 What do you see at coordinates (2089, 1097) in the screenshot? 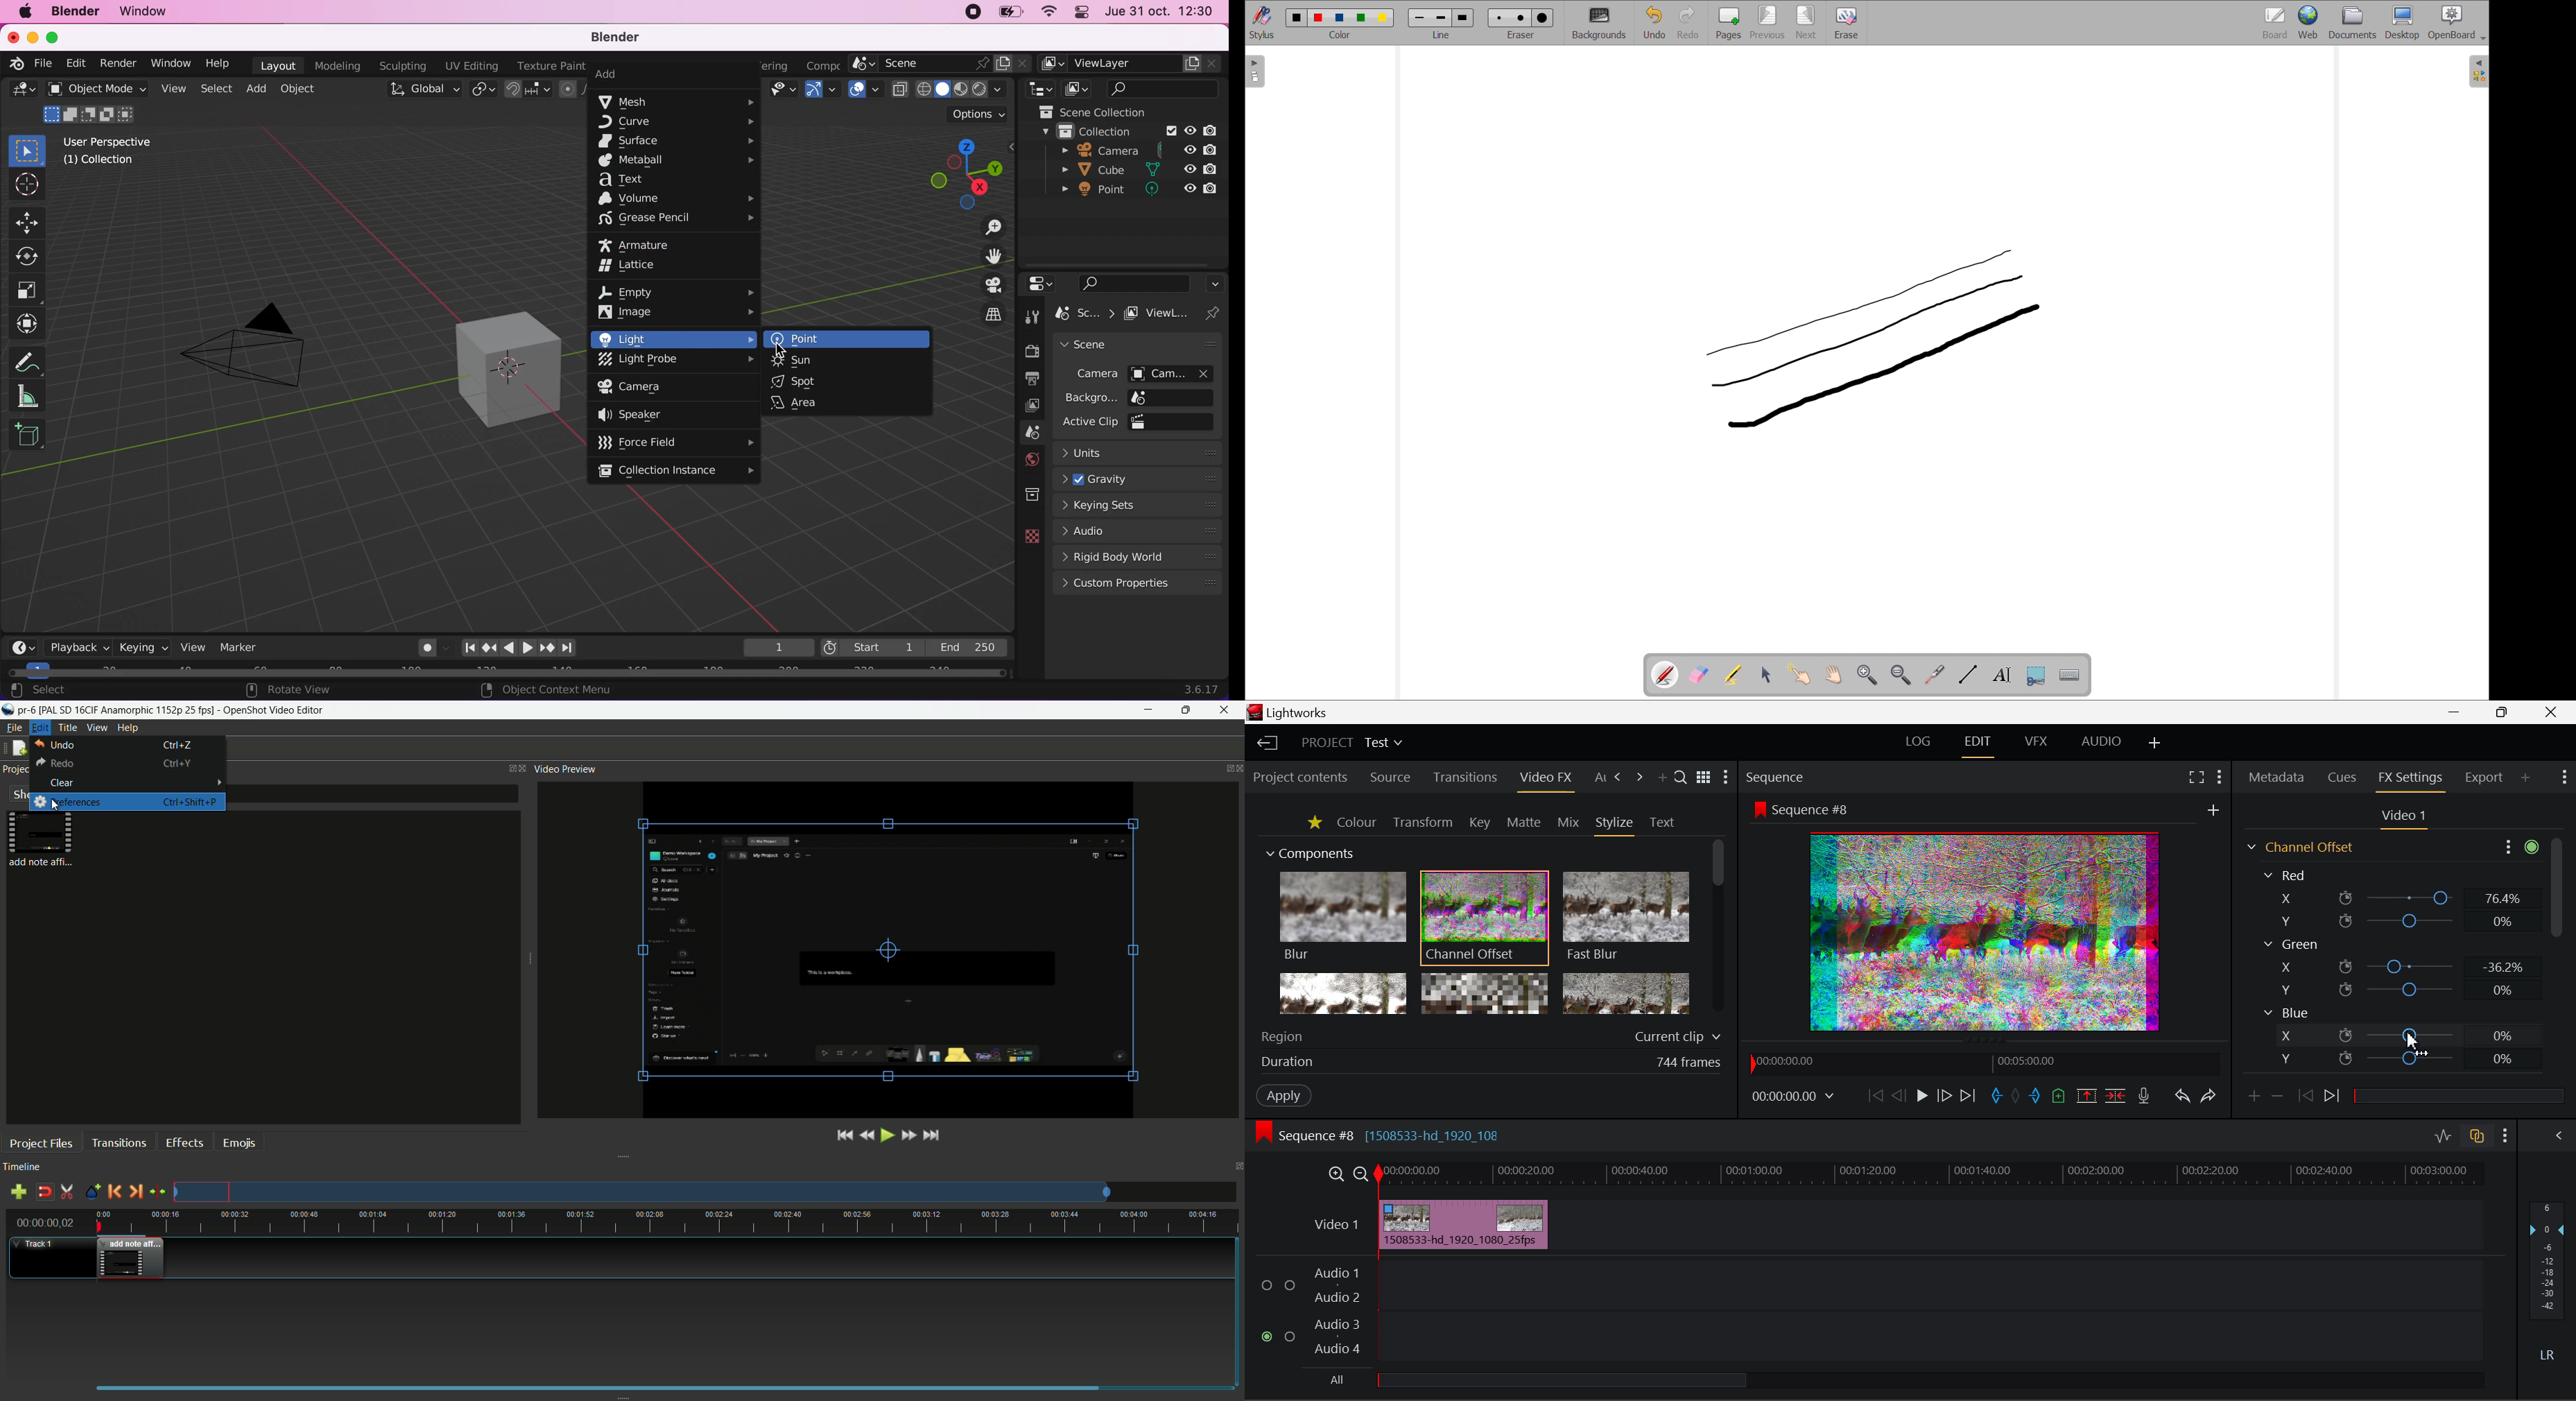
I see `Remove marked Section` at bounding box center [2089, 1097].